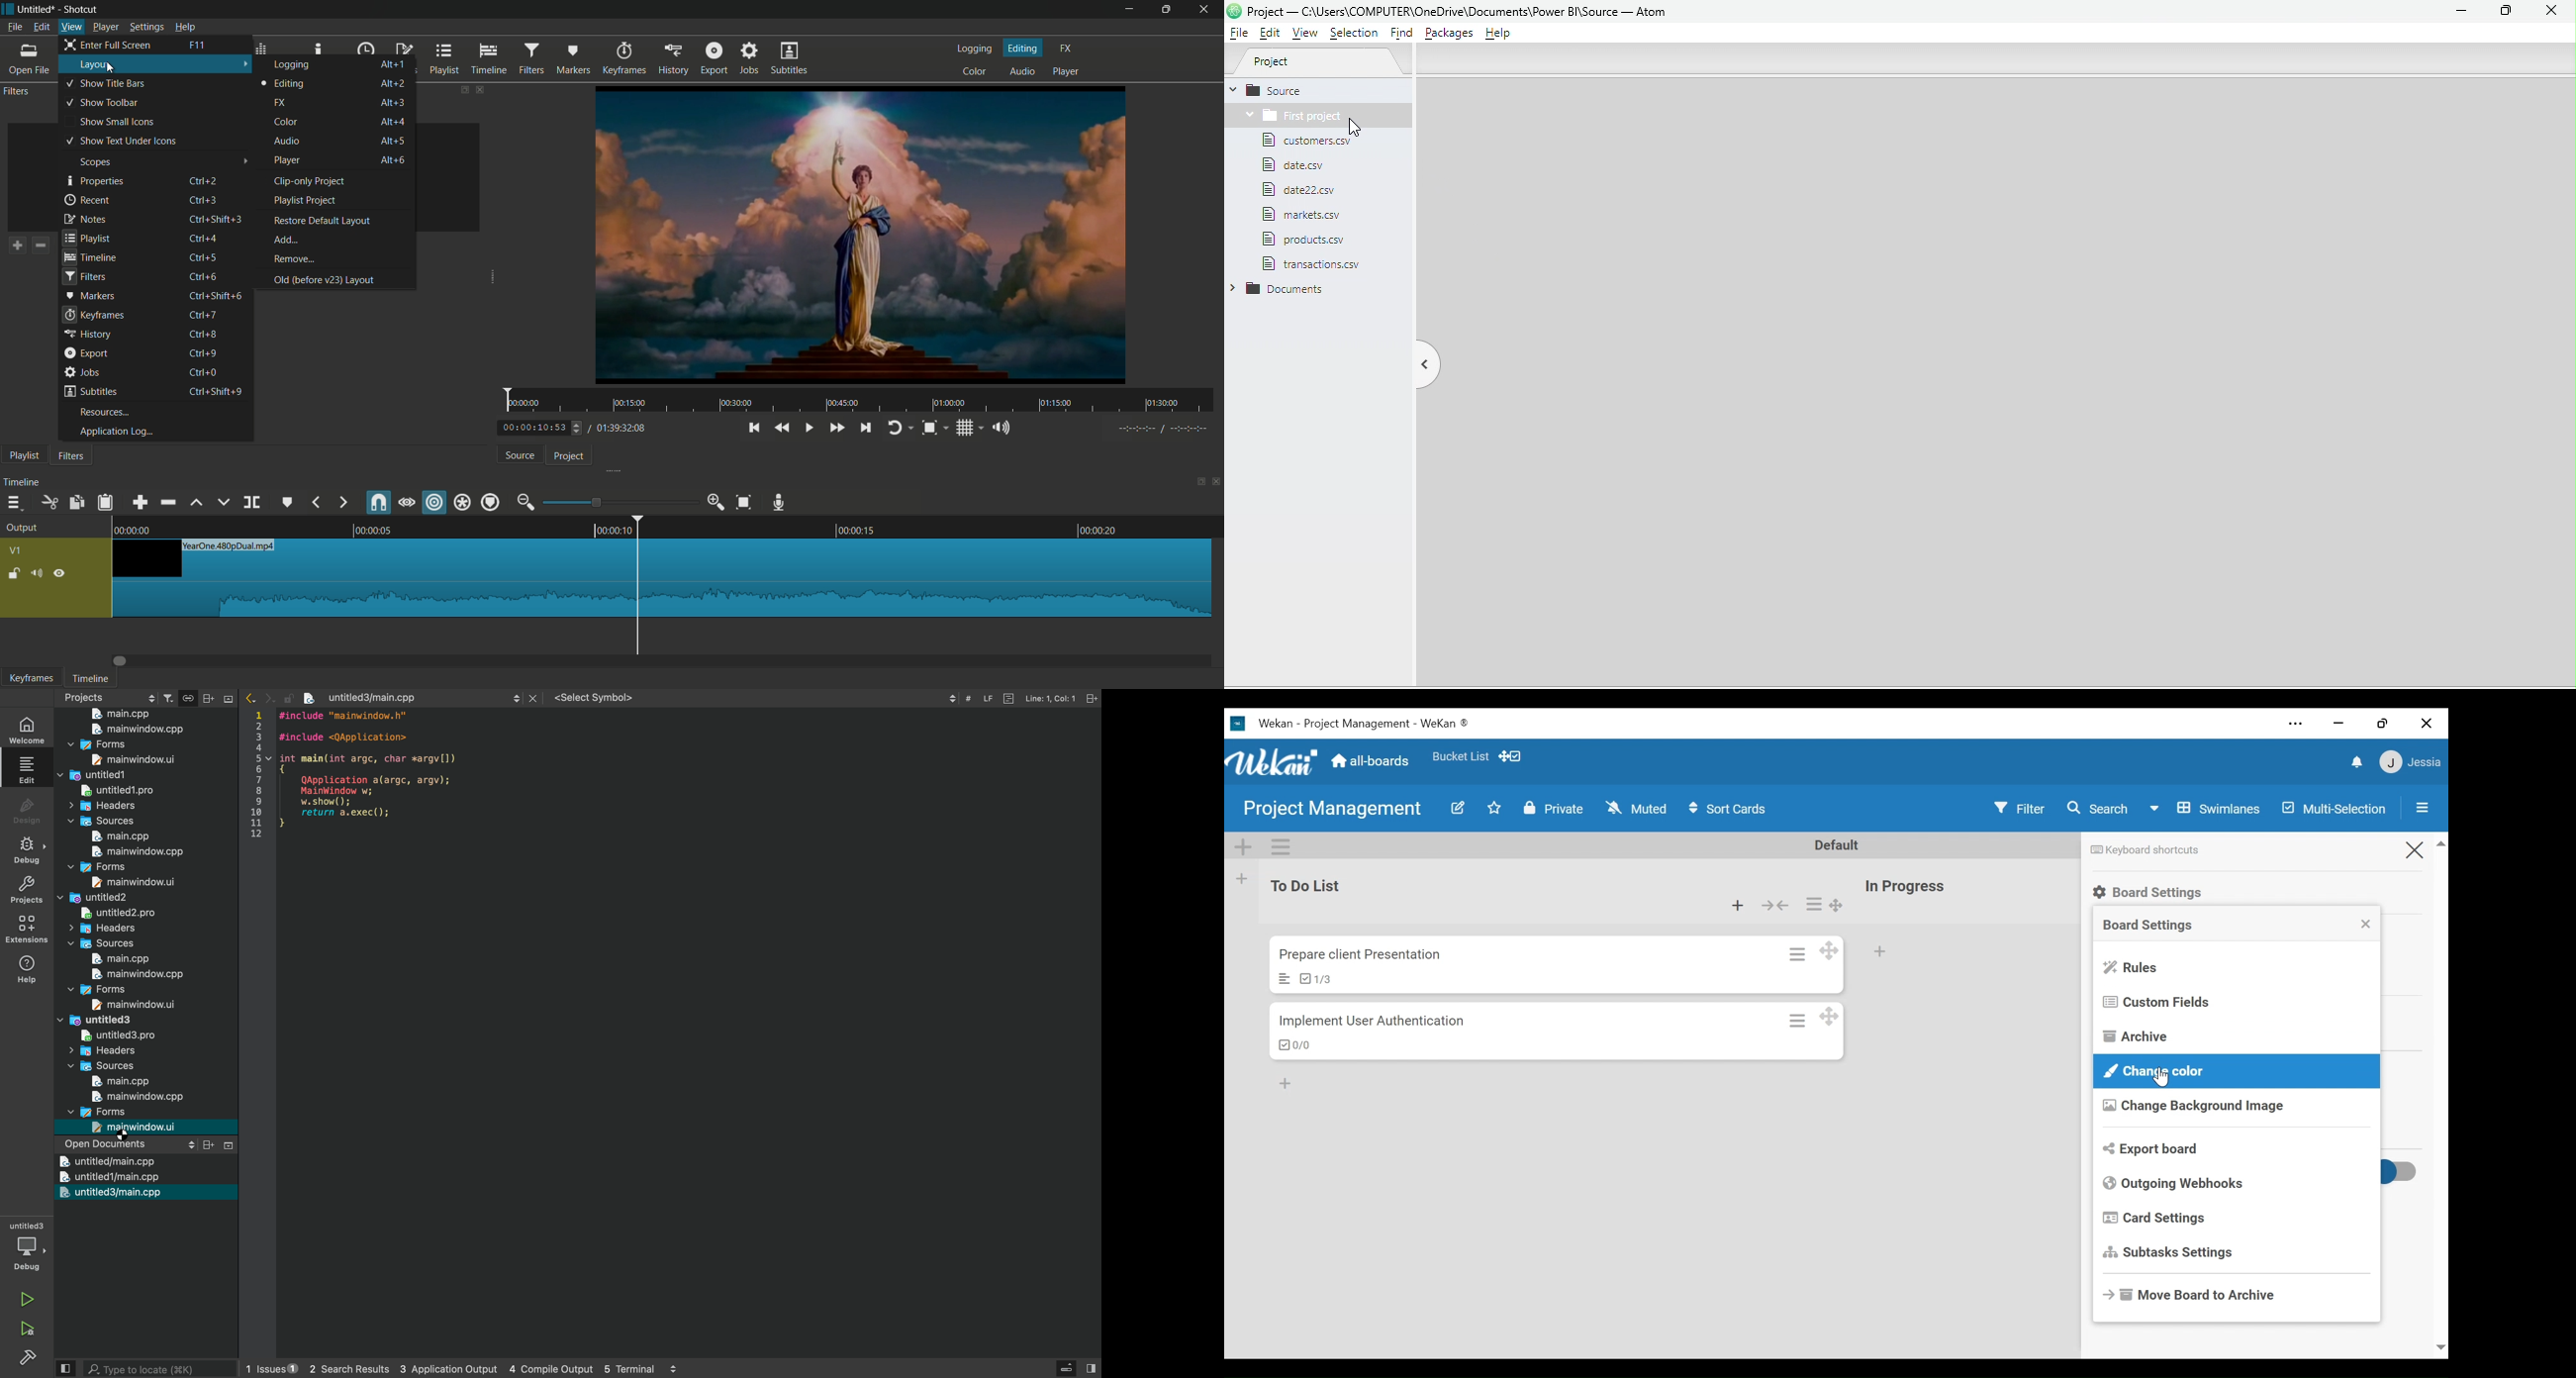 Image resolution: width=2576 pixels, height=1400 pixels. I want to click on file menu, so click(15, 27).